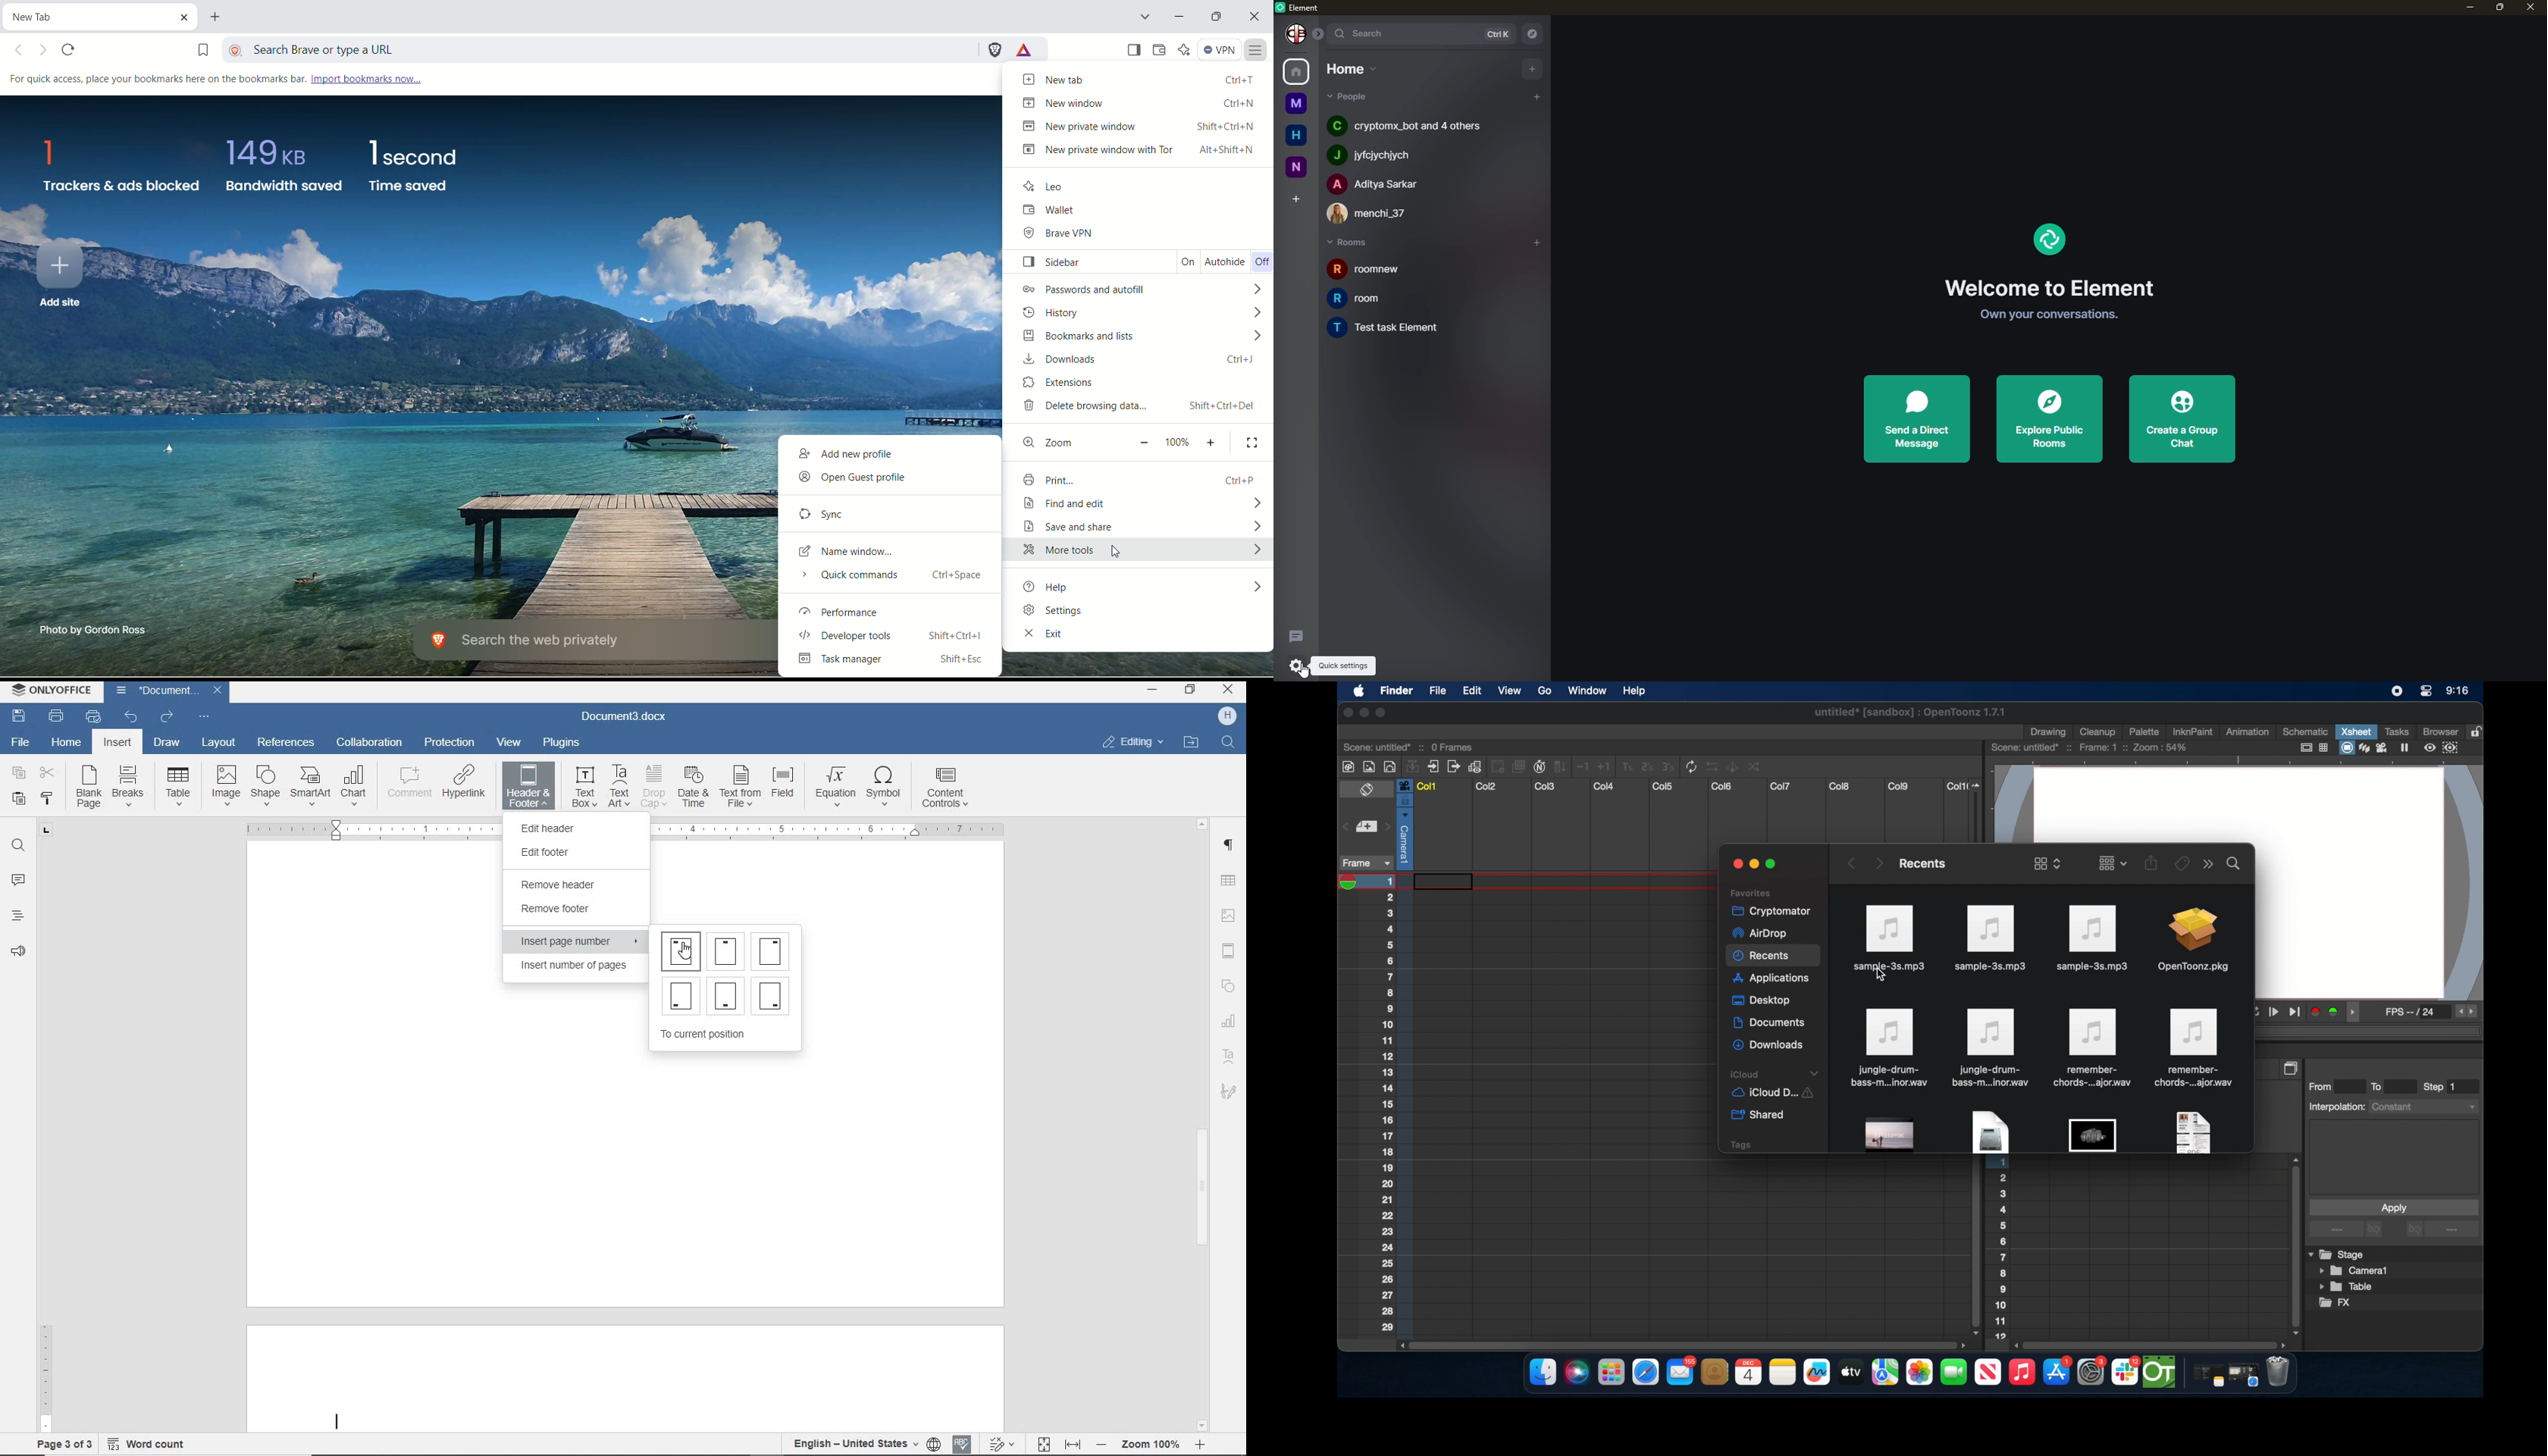 This screenshot has width=2548, height=1456. Describe the element at coordinates (1132, 743) in the screenshot. I see `EDITING` at that location.